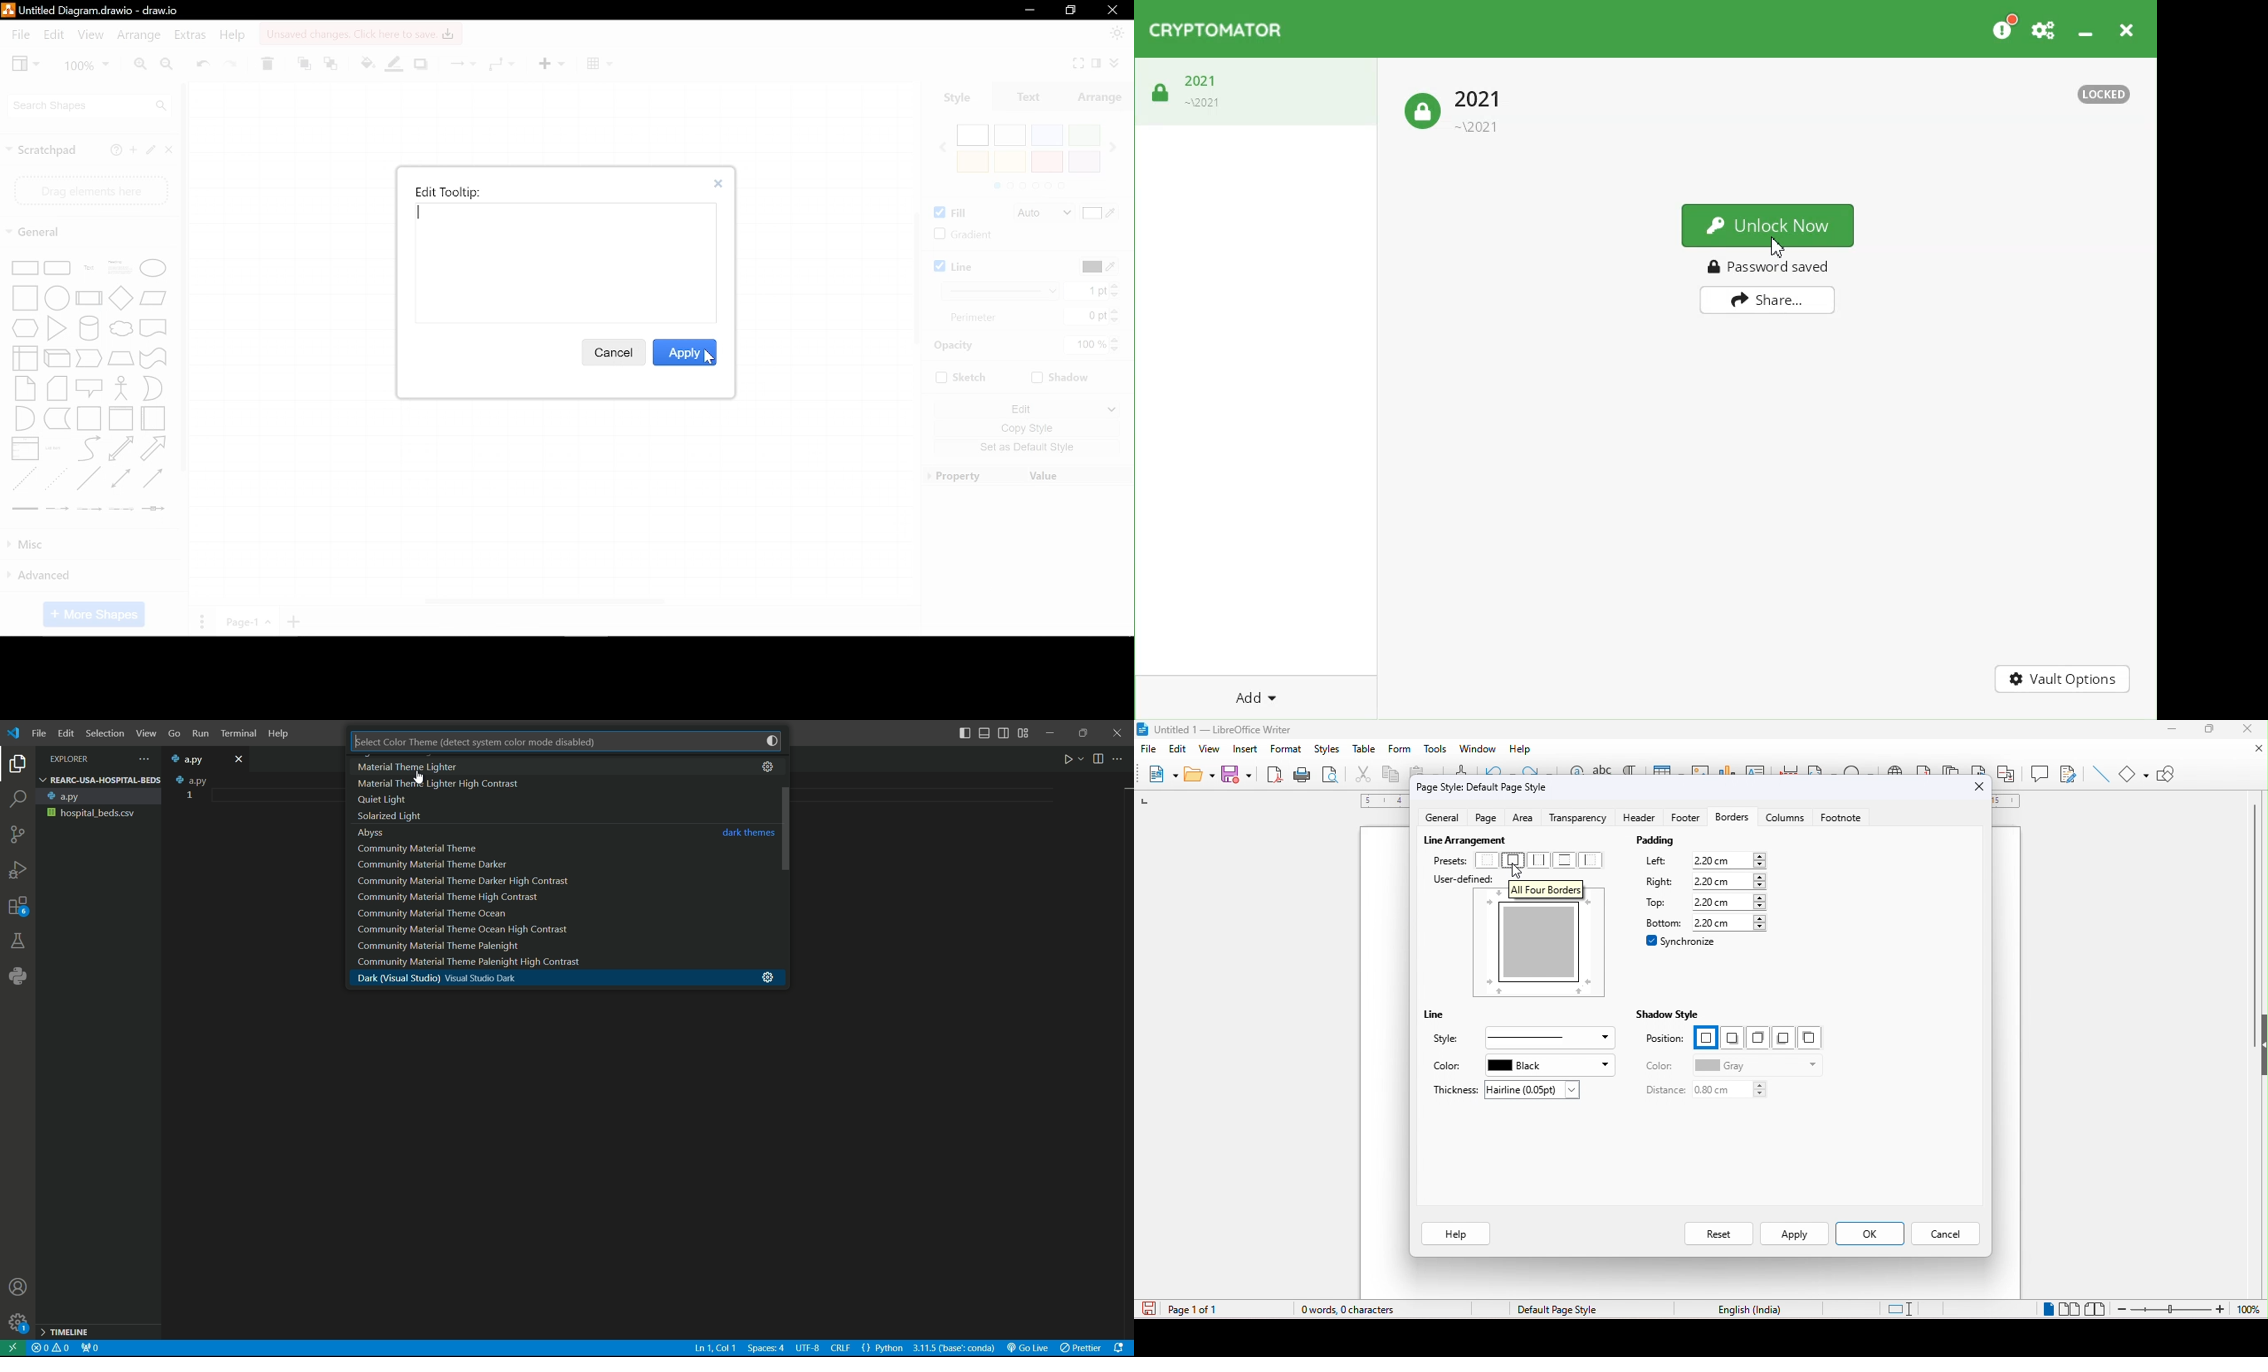 This screenshot has width=2268, height=1372. What do you see at coordinates (1454, 1091) in the screenshot?
I see `thickness` at bounding box center [1454, 1091].